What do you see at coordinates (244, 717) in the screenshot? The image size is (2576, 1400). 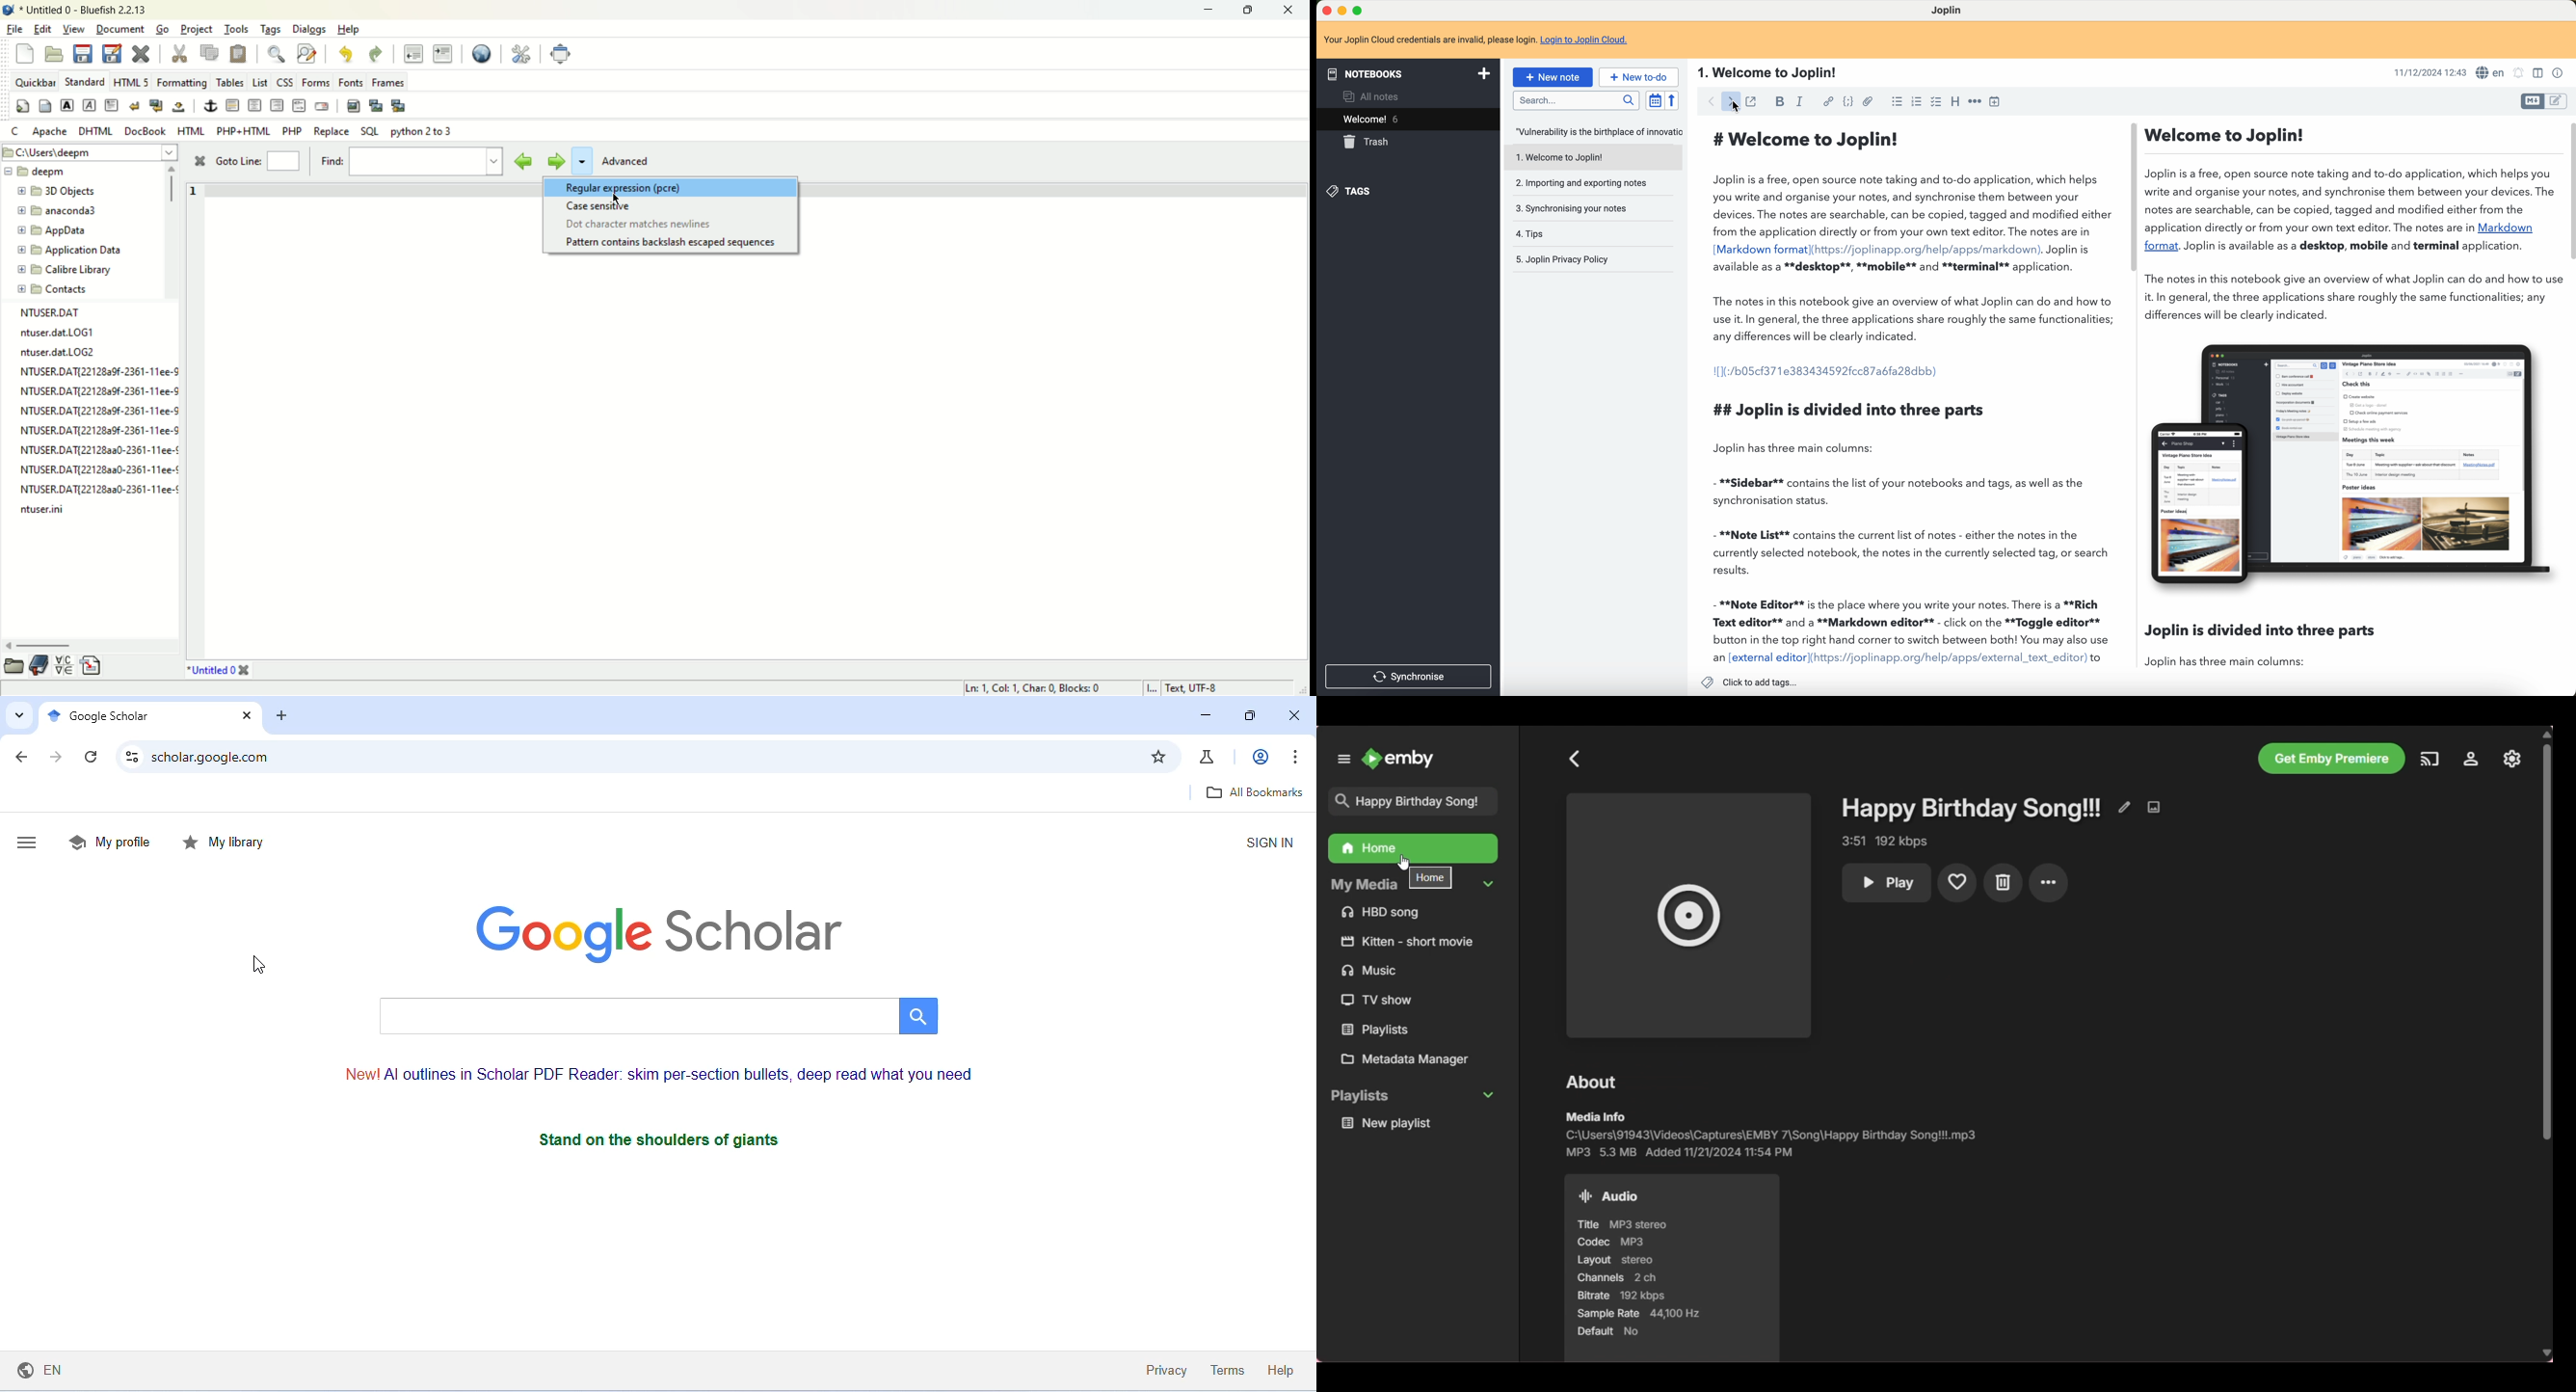 I see `close tab` at bounding box center [244, 717].